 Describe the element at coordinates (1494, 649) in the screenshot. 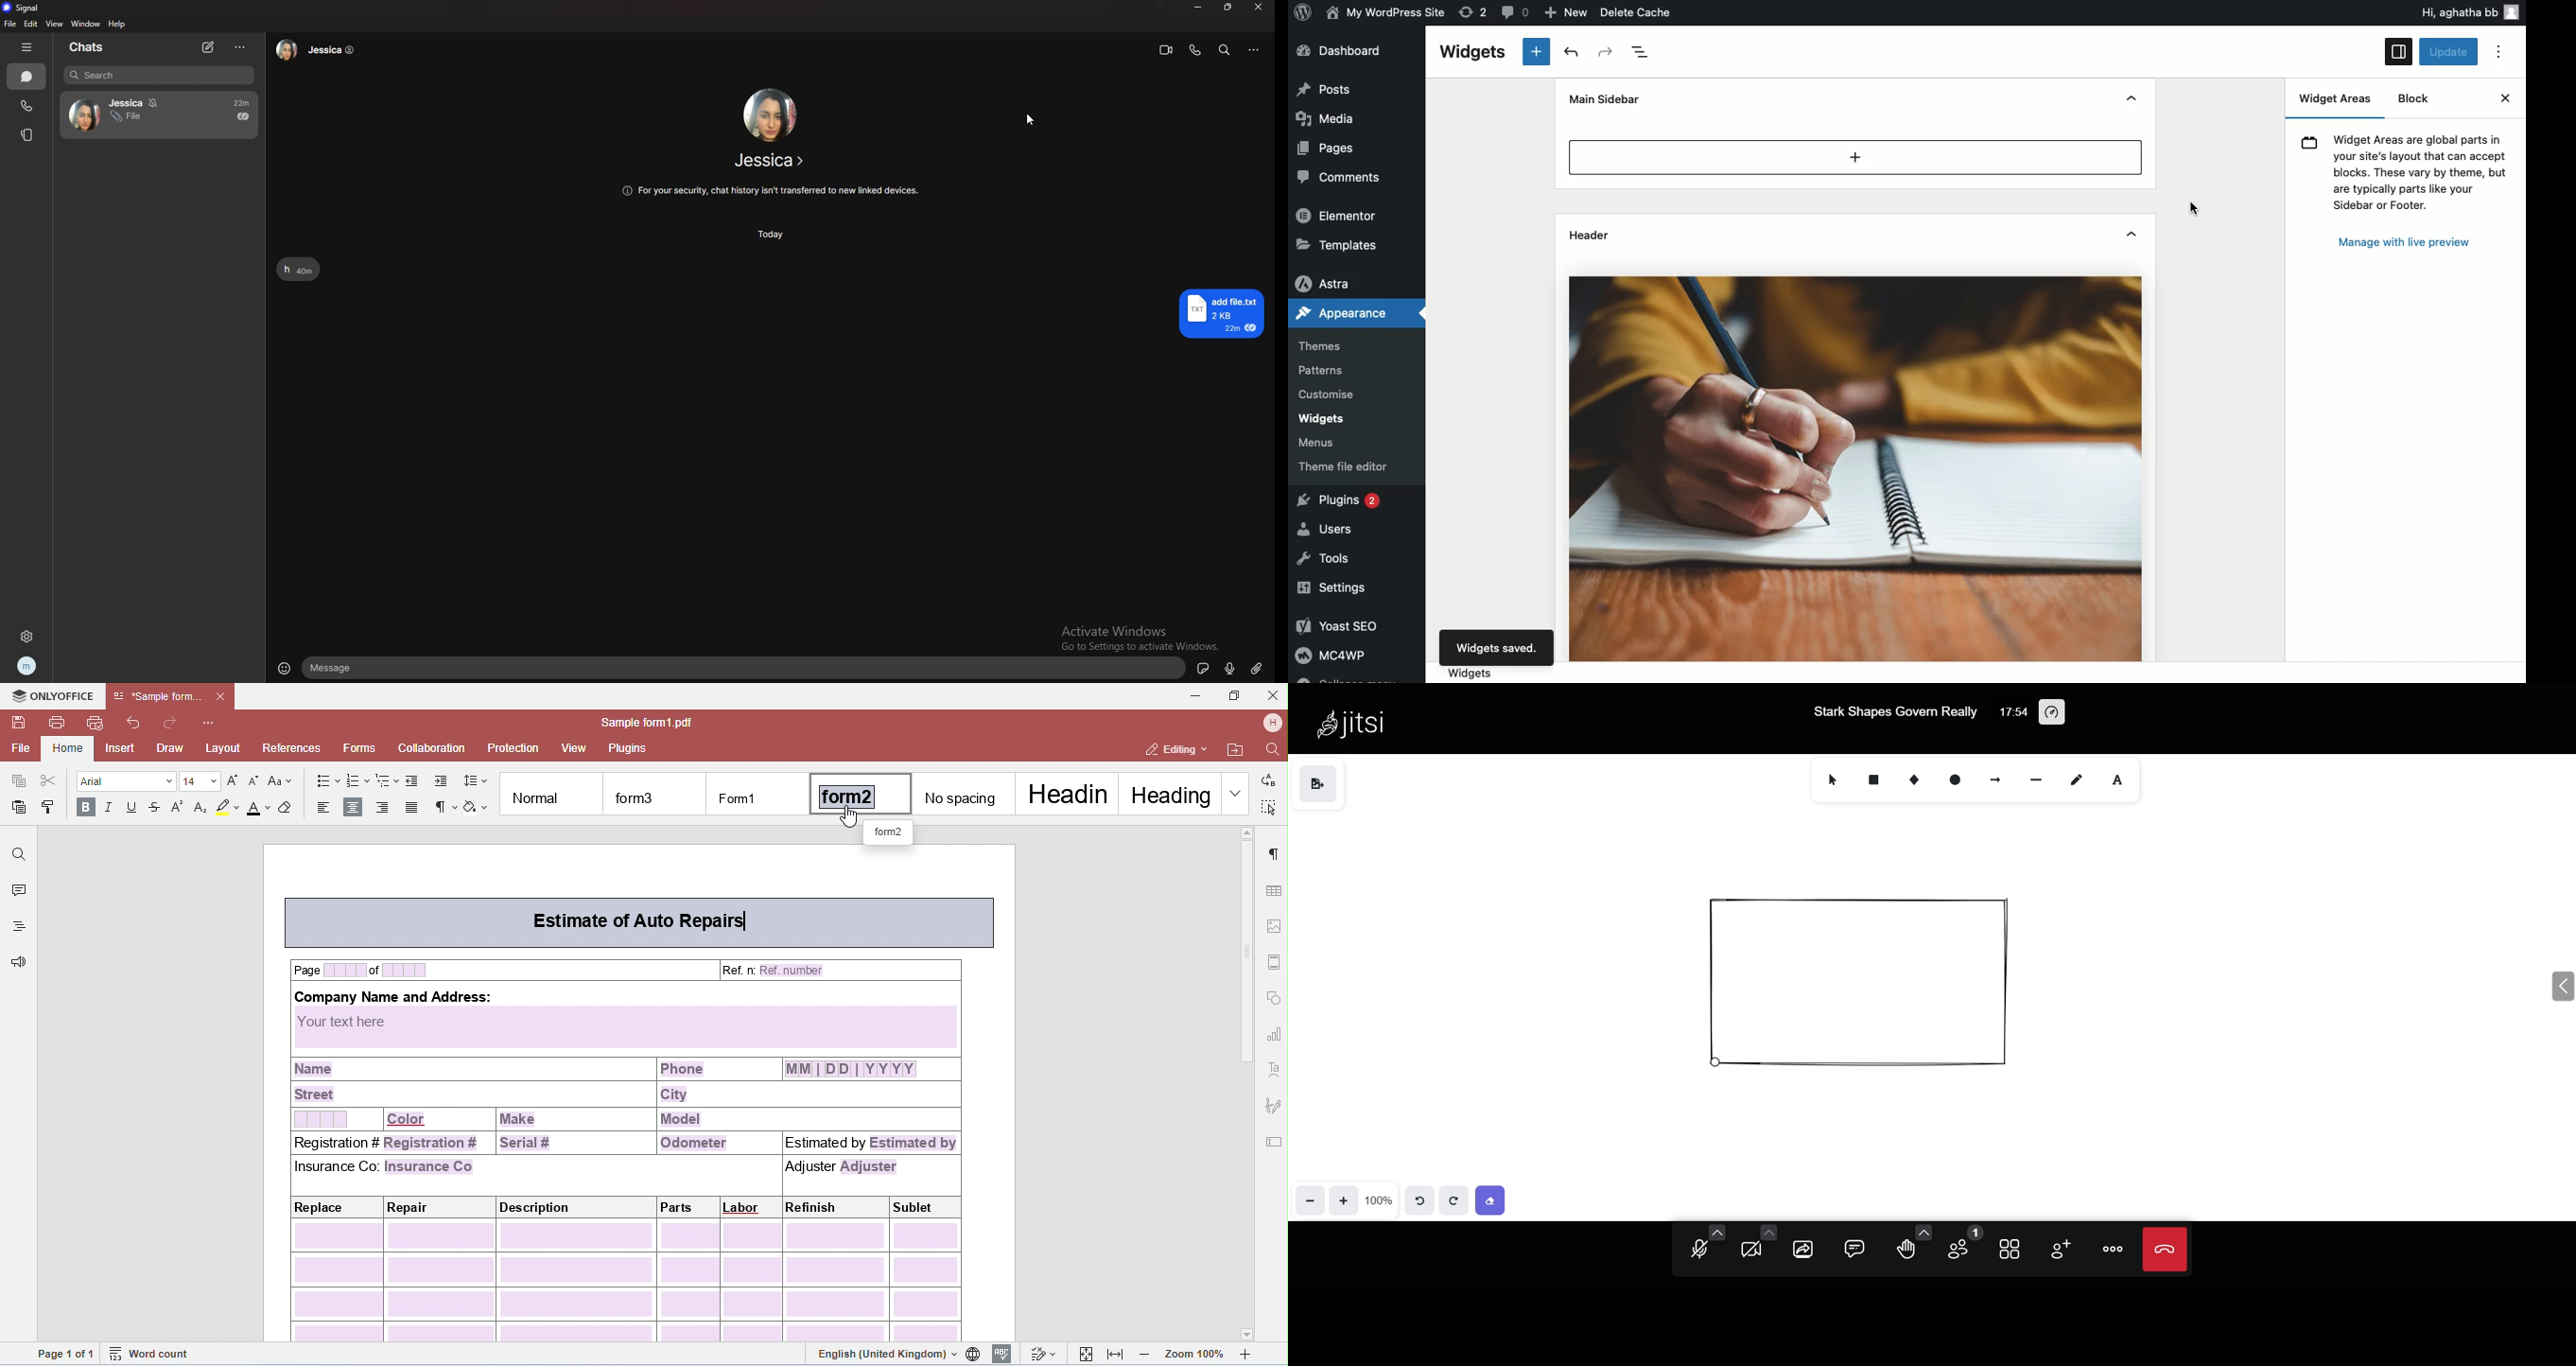

I see `Widgets saved.` at that location.